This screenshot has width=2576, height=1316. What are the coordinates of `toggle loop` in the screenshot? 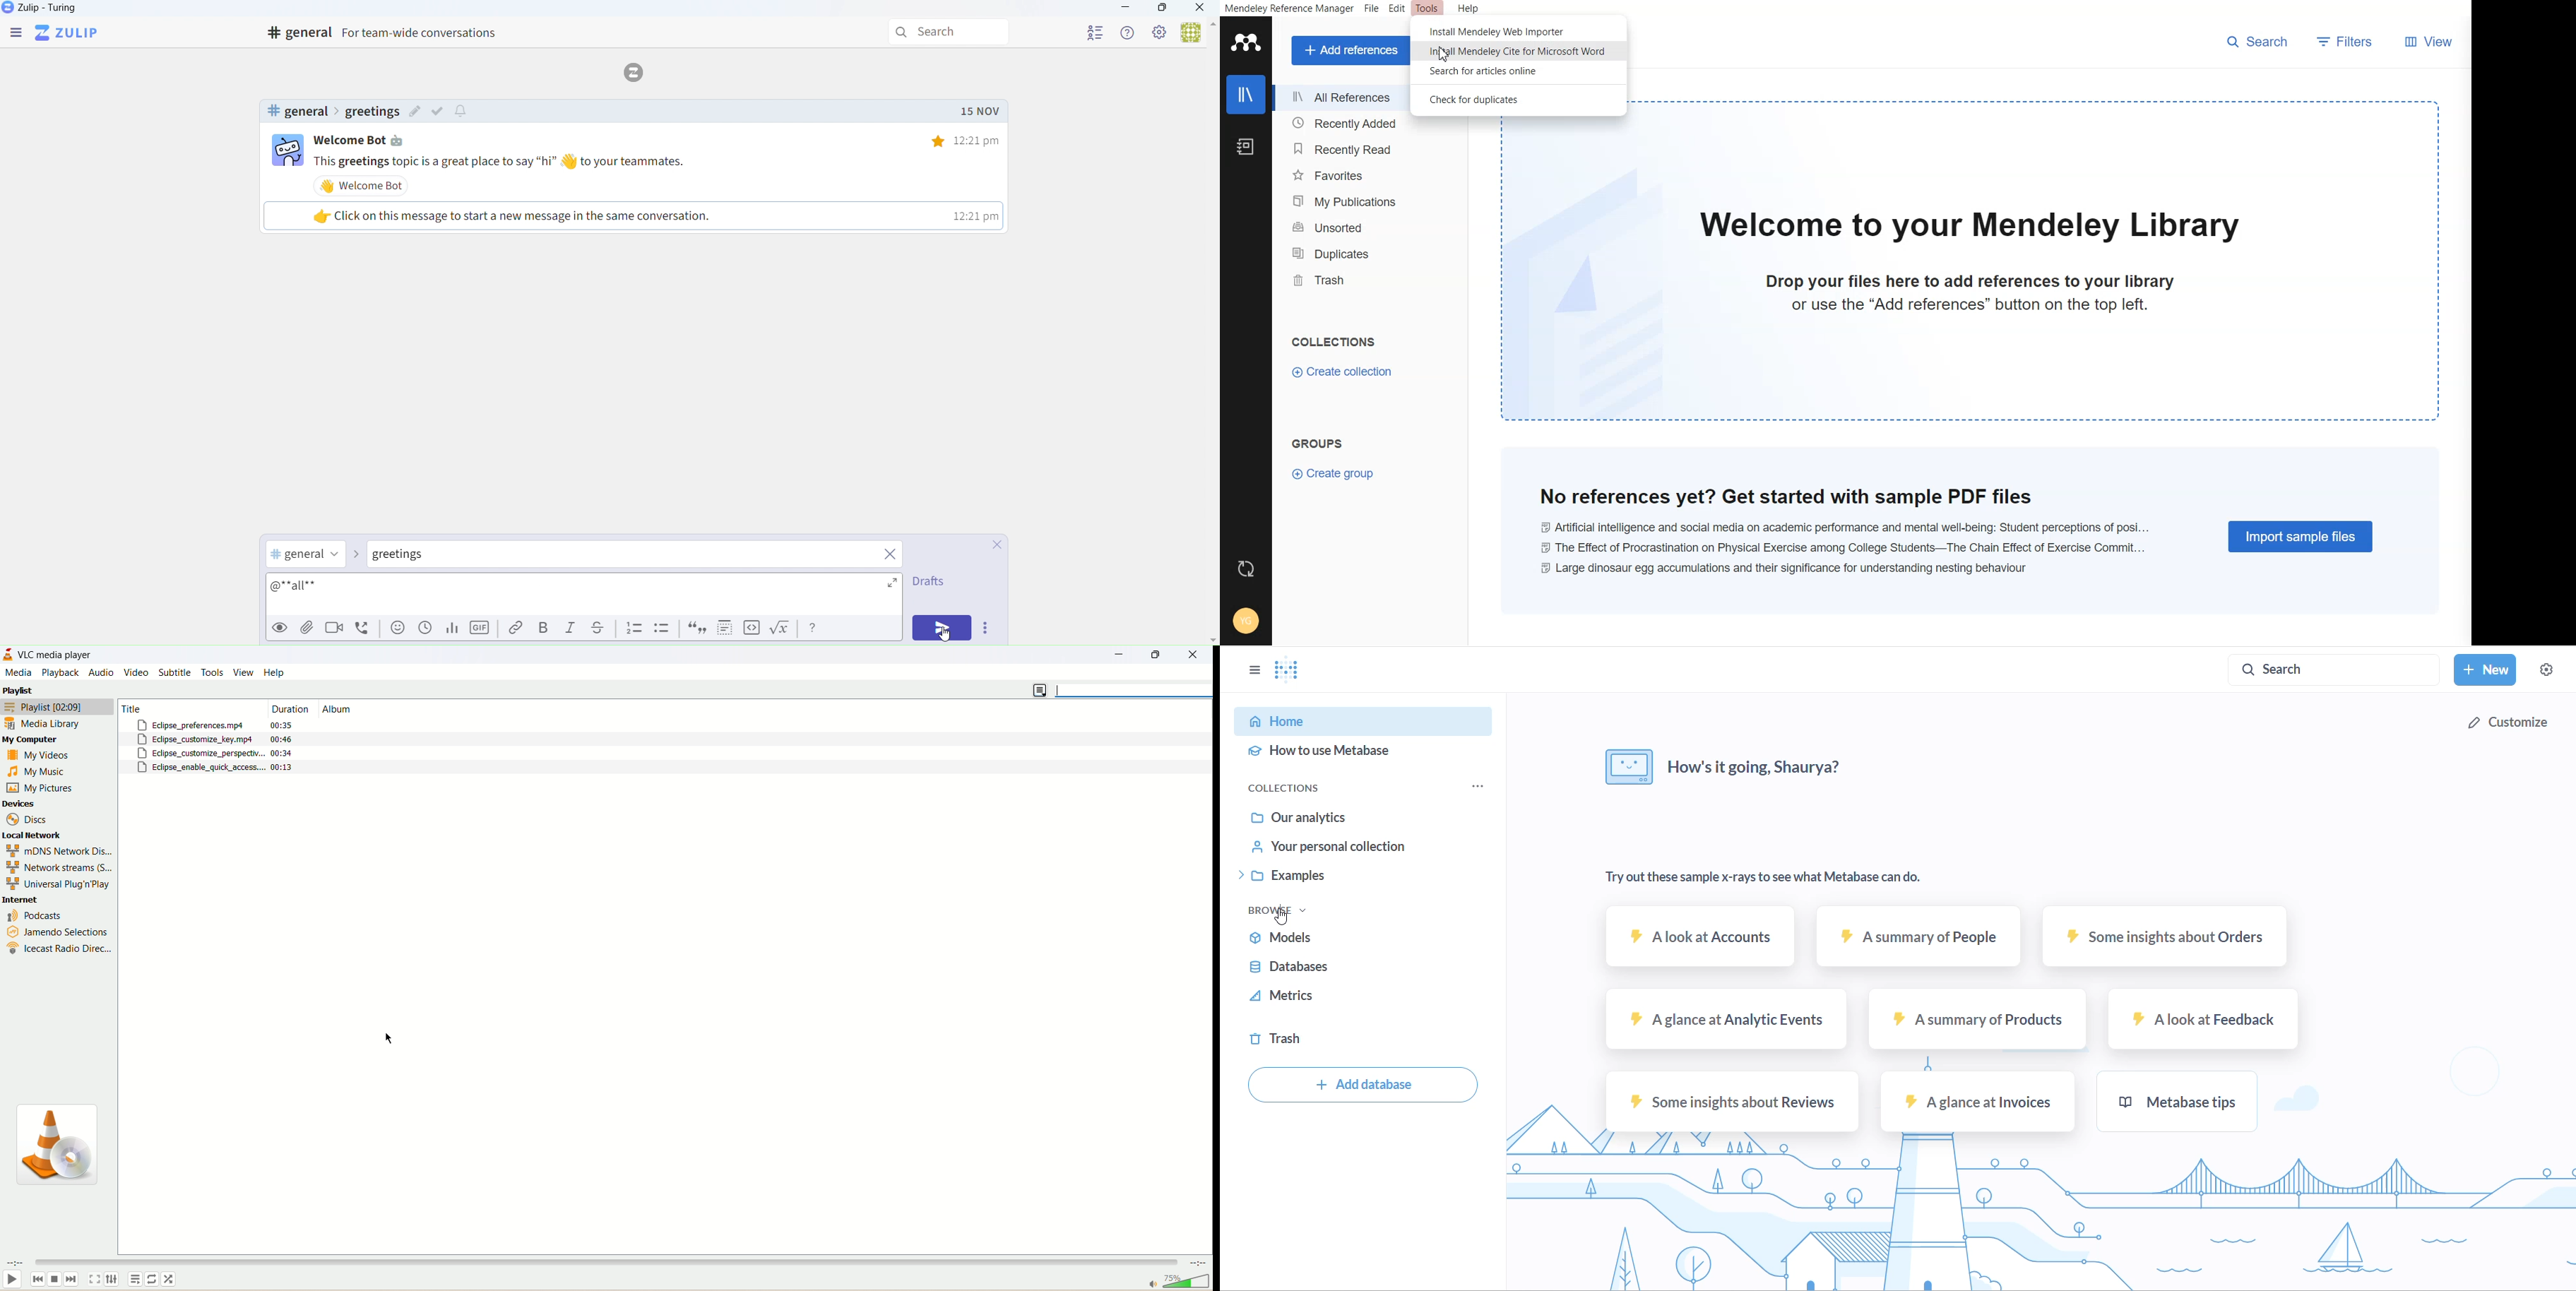 It's located at (154, 1278).